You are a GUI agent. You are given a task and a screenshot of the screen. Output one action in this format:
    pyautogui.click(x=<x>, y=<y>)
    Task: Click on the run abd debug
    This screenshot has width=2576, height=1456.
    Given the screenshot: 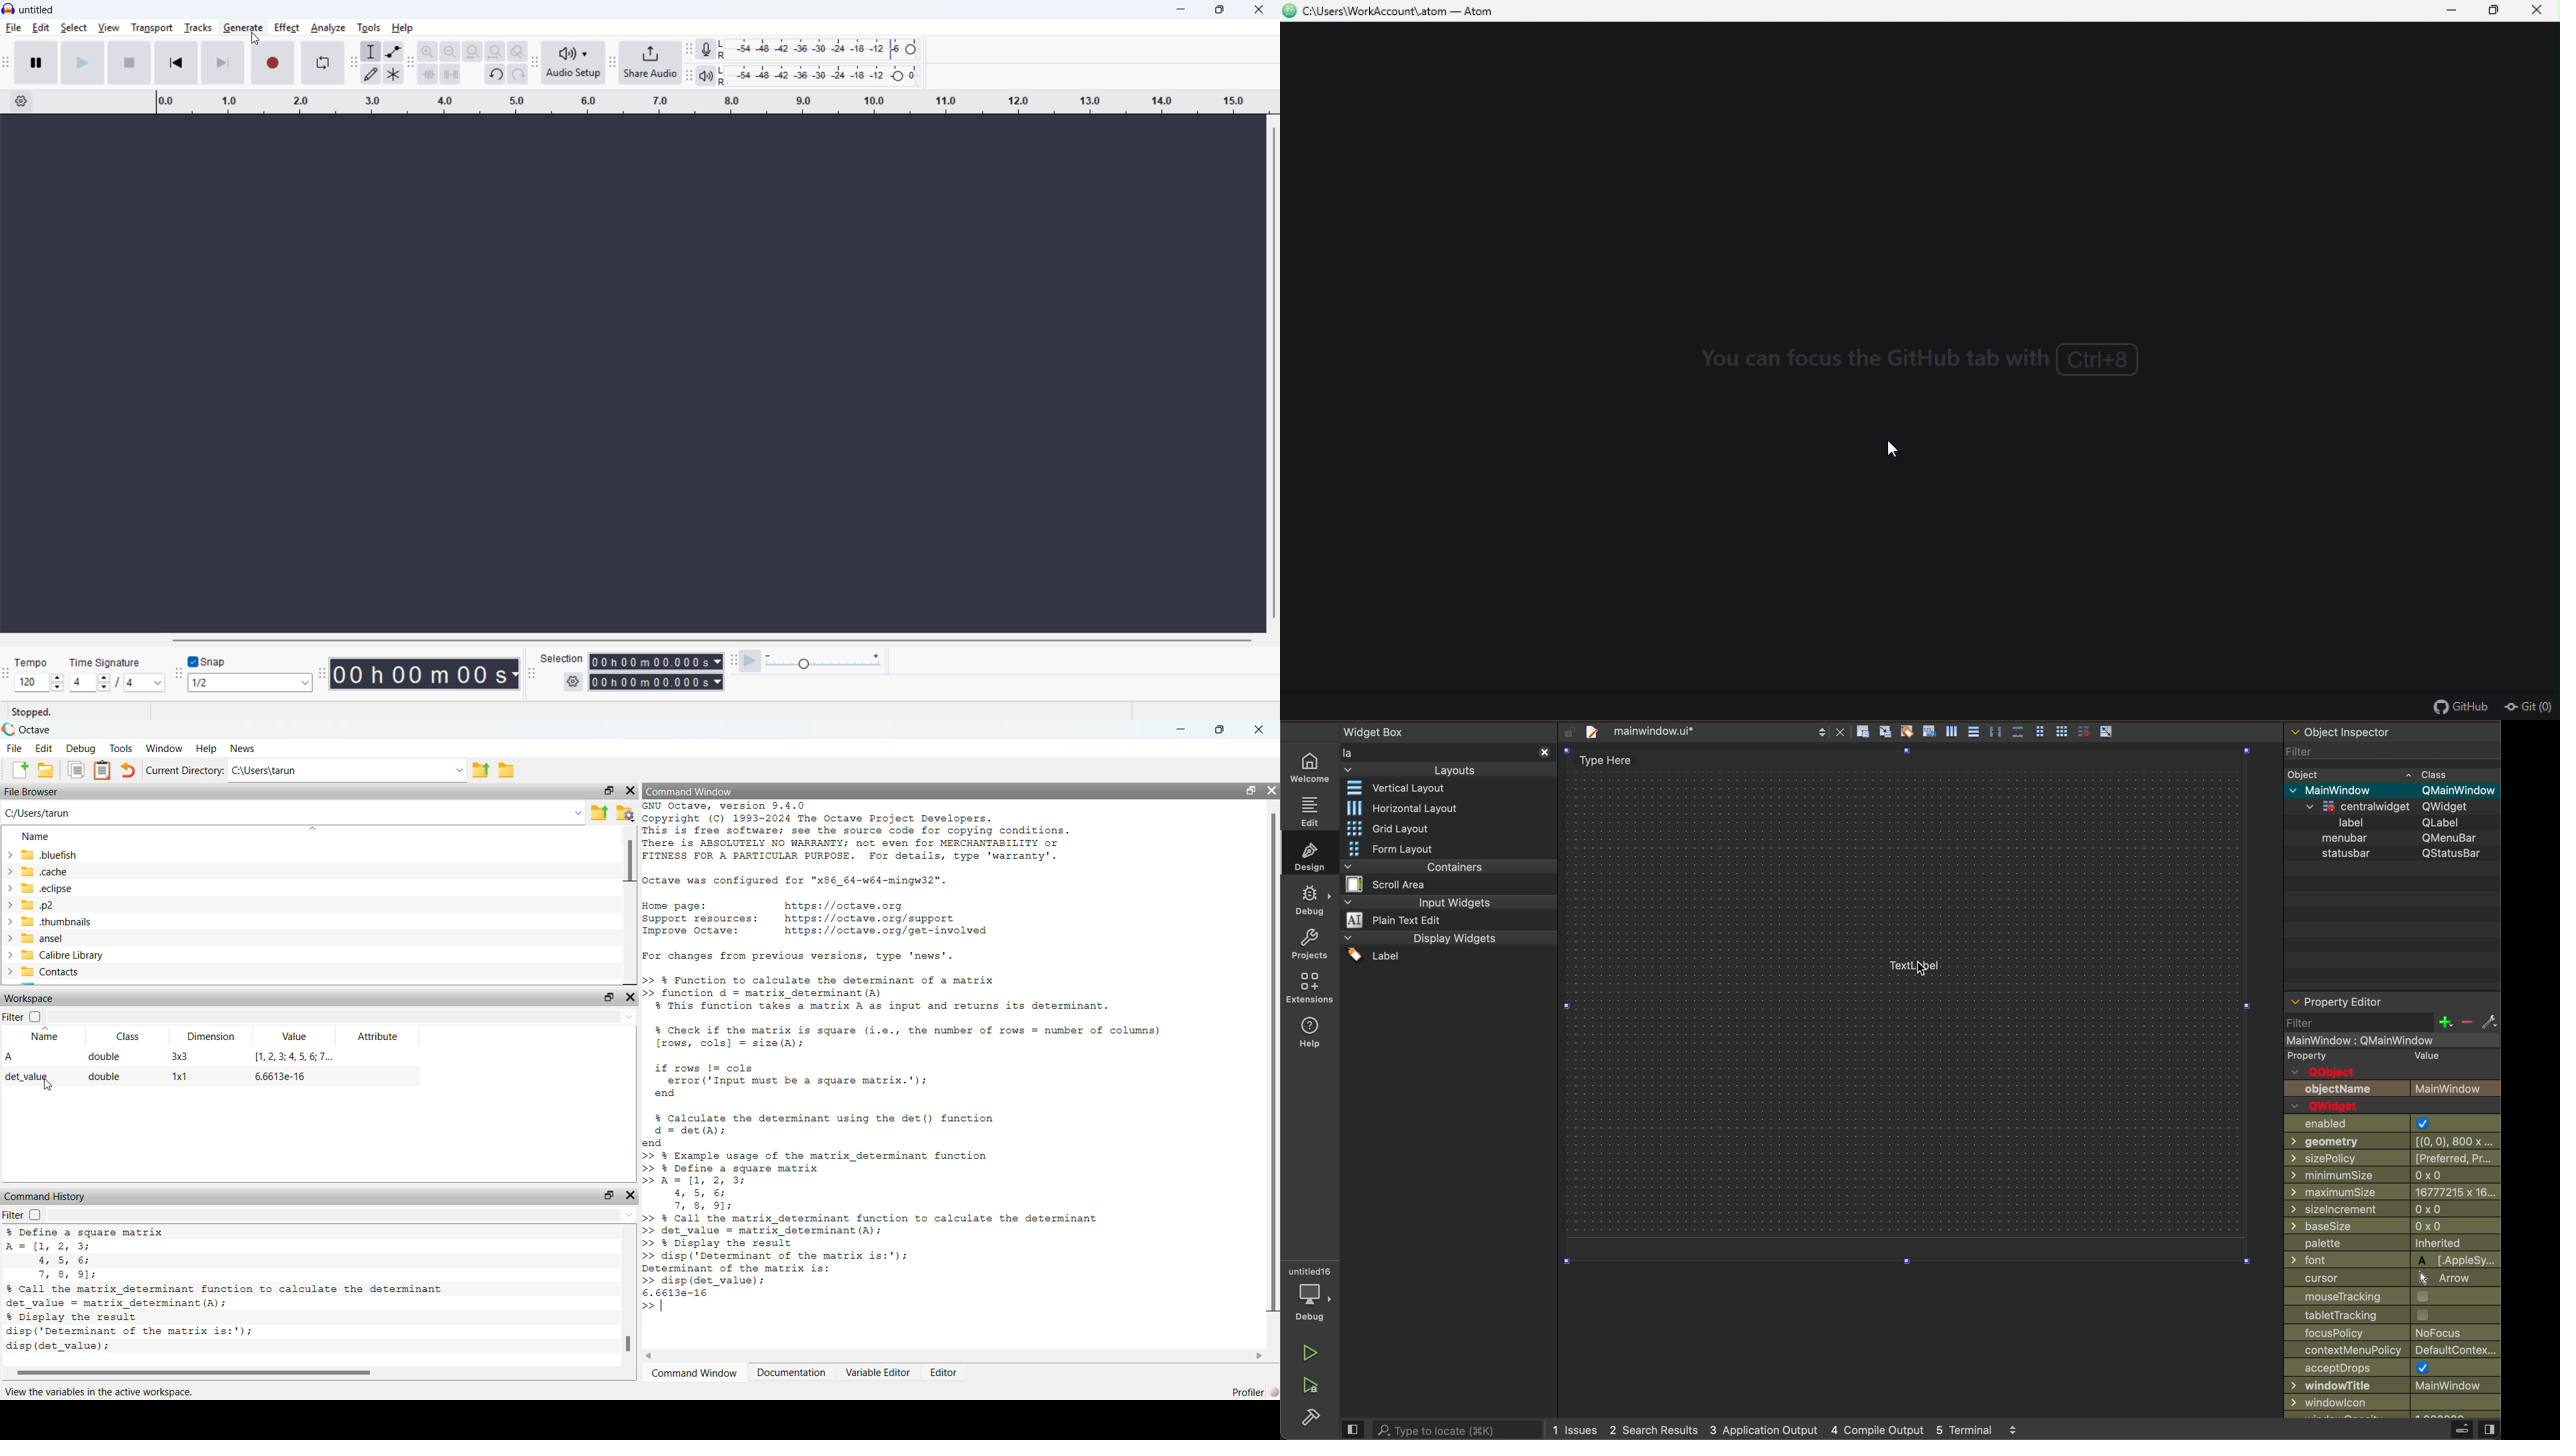 What is the action you would take?
    pyautogui.click(x=1315, y=1392)
    